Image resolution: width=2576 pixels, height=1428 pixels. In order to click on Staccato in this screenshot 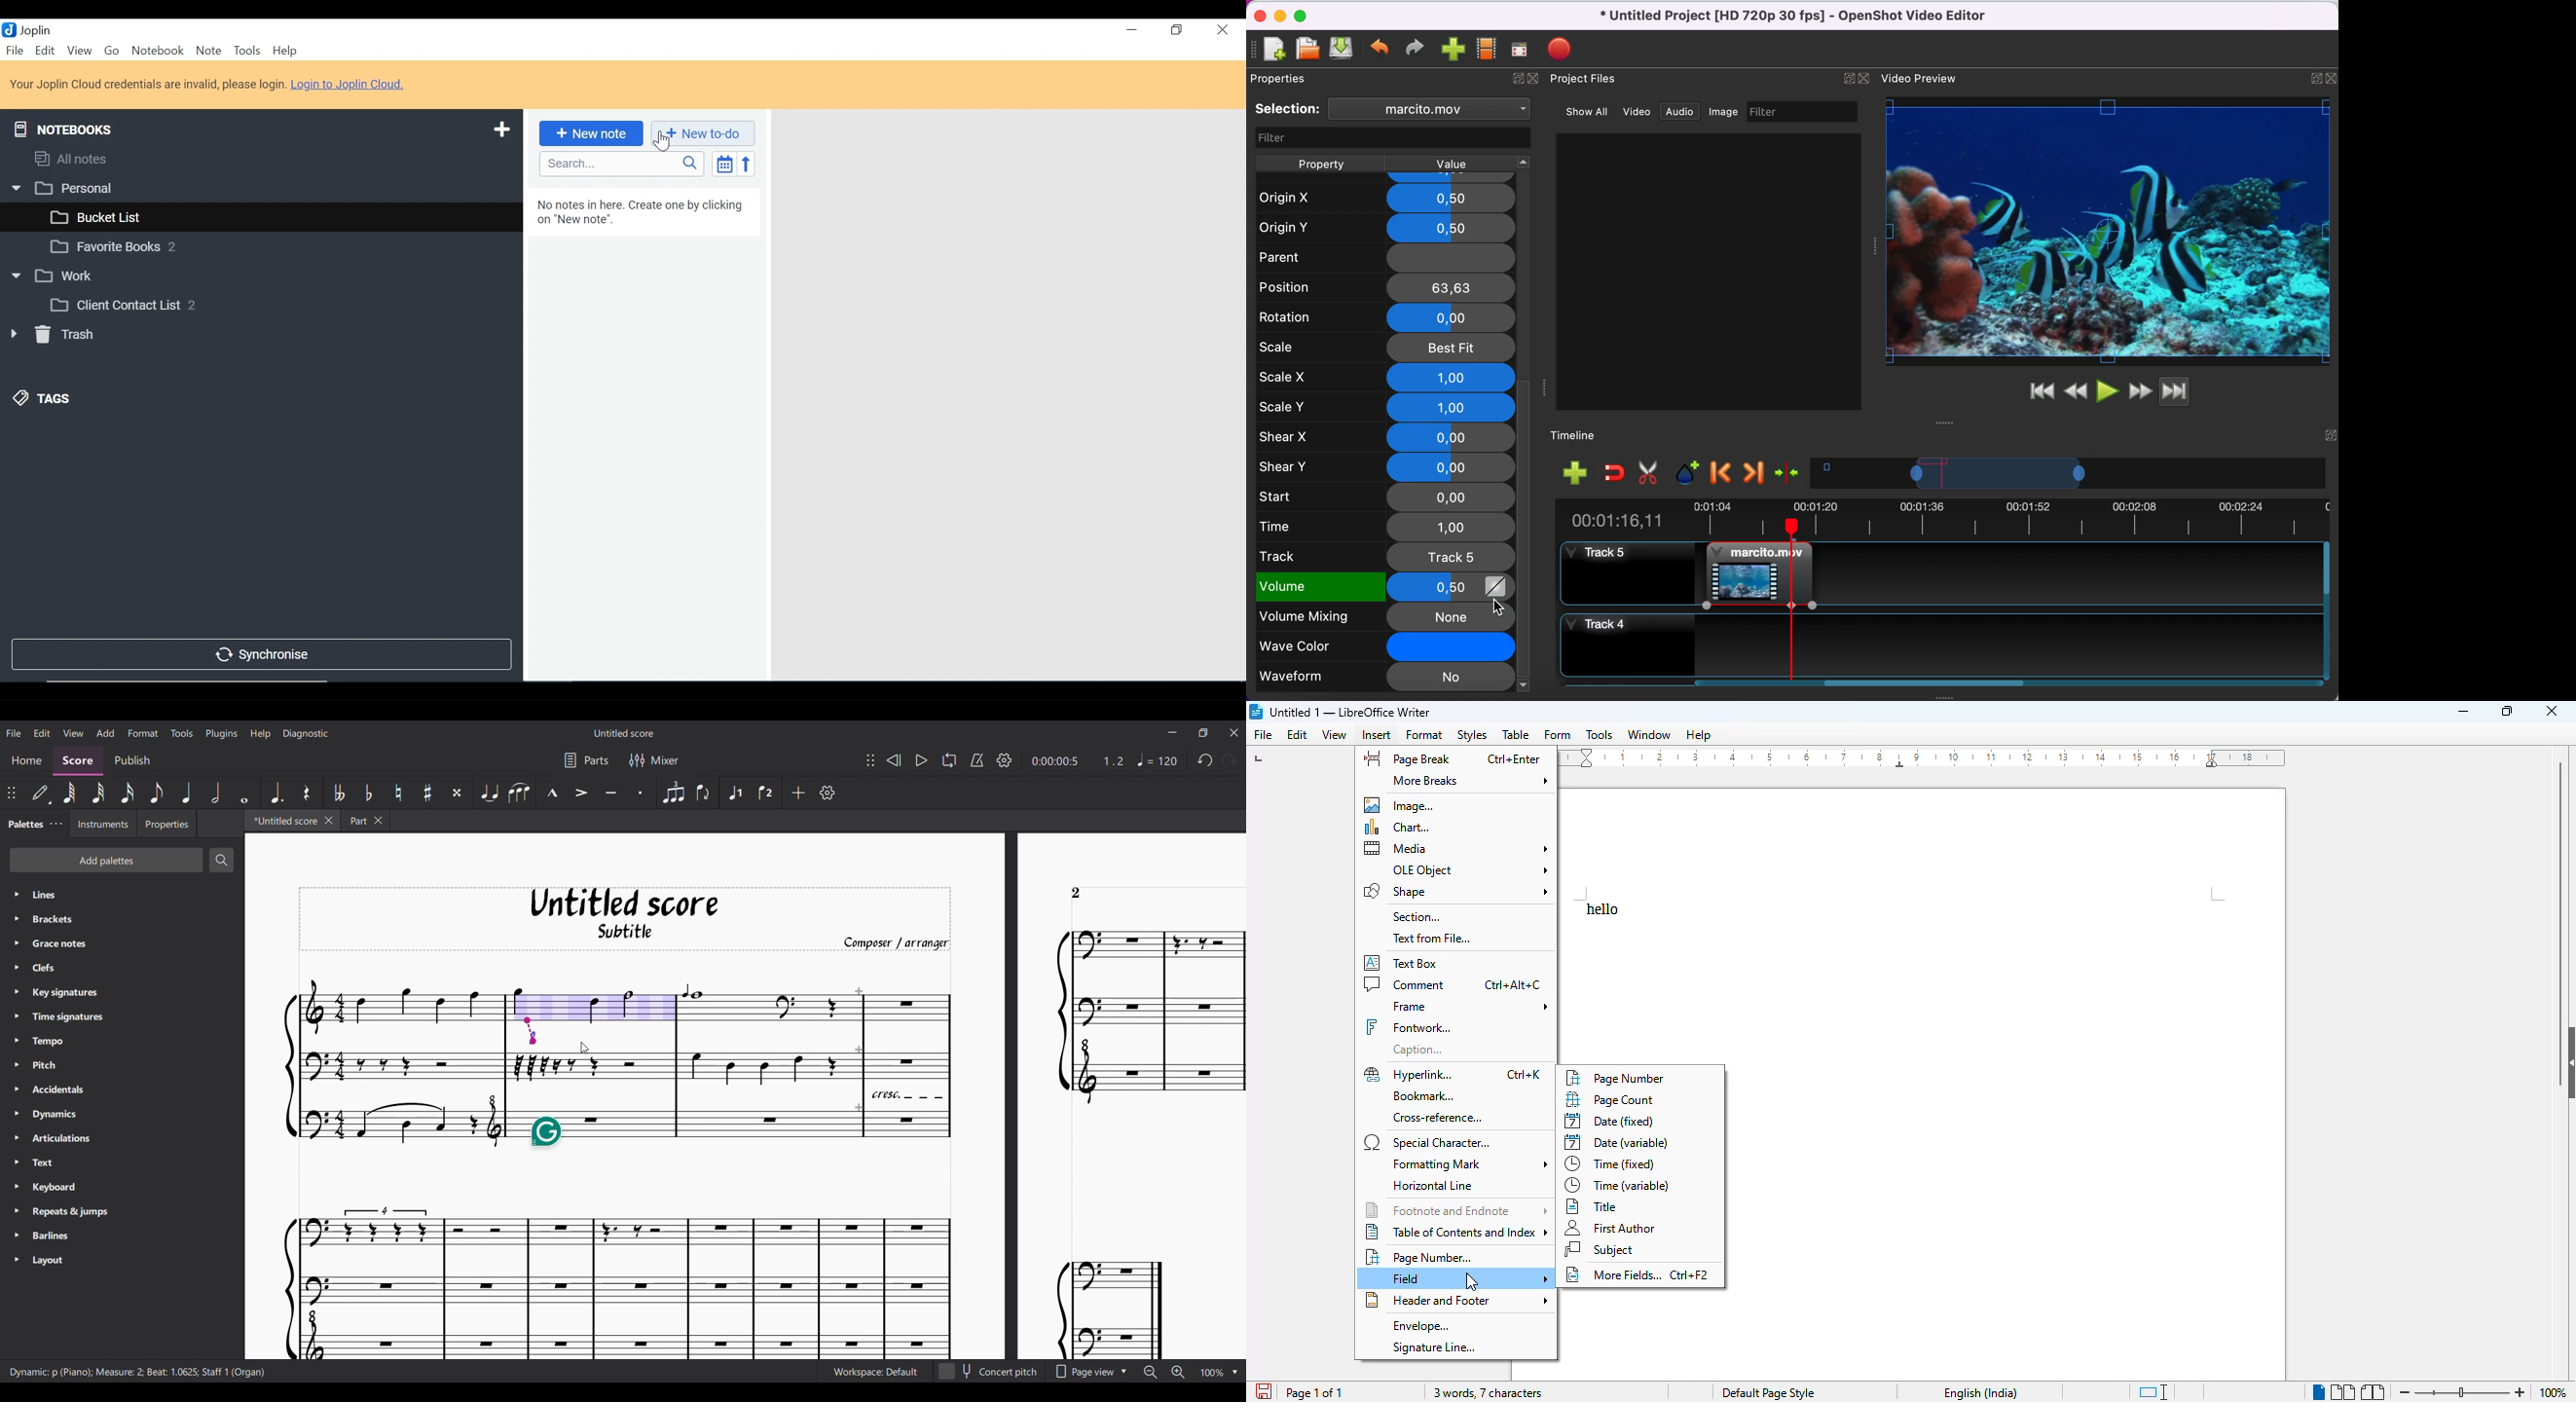, I will do `click(641, 792)`.